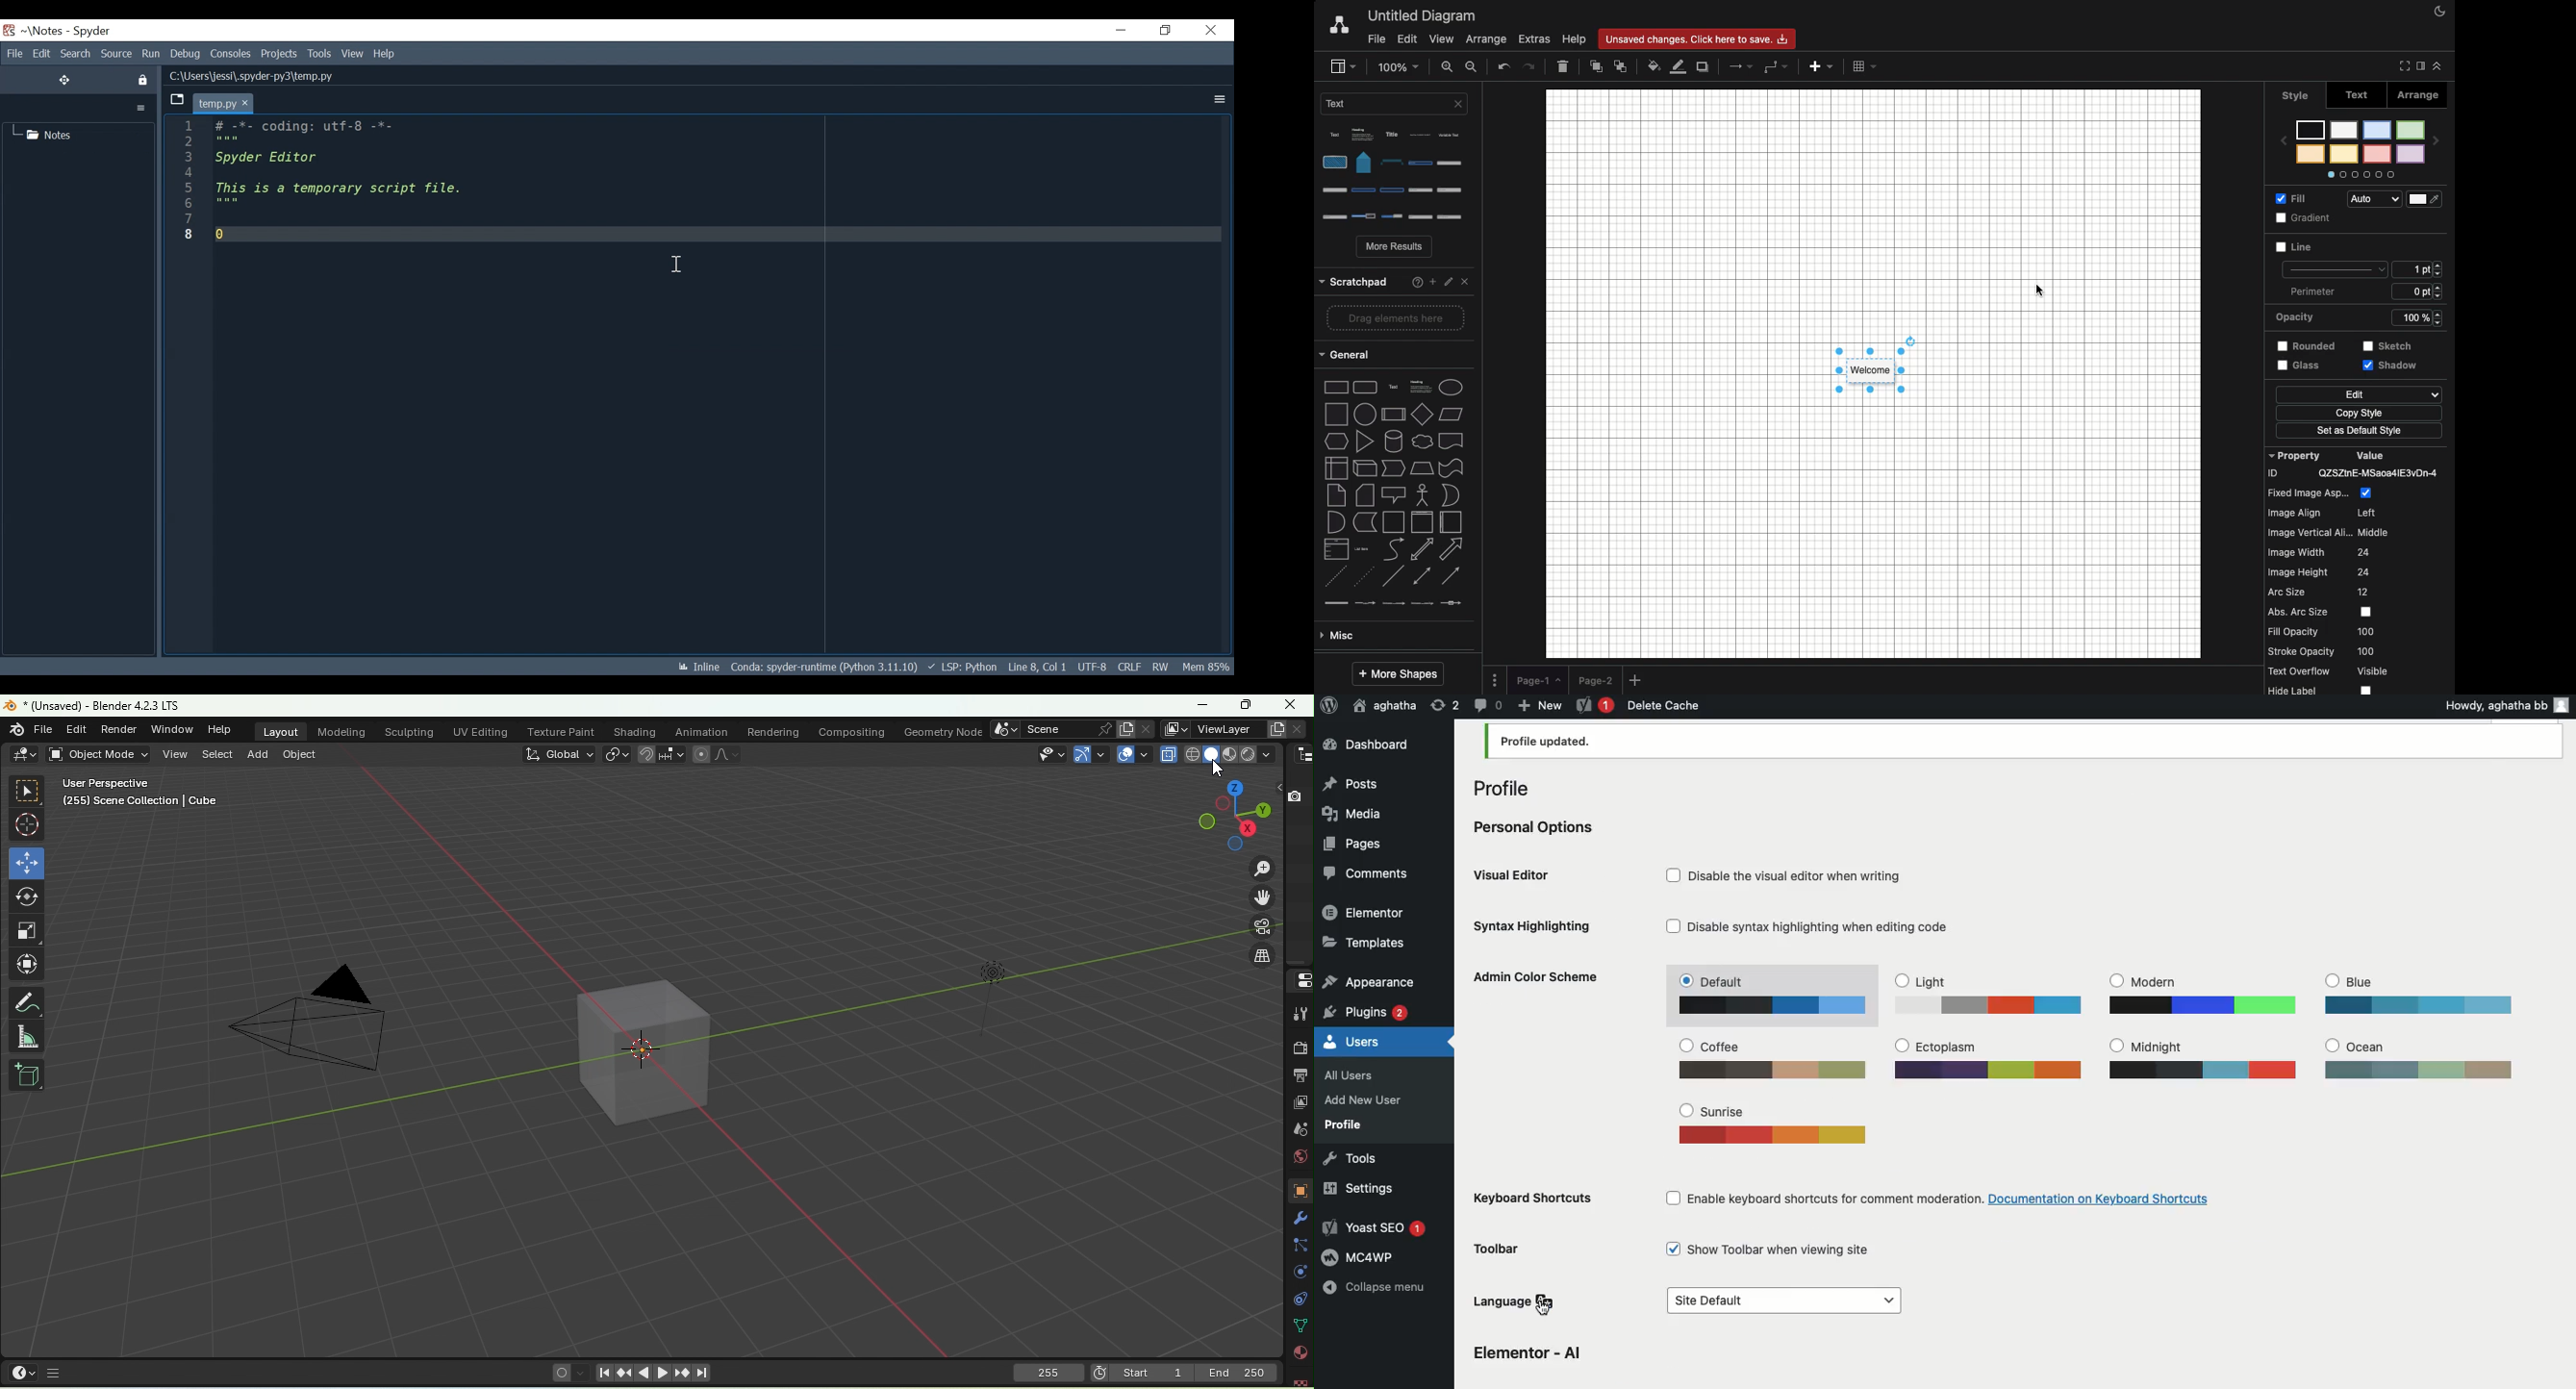 The width and height of the screenshot is (2576, 1400). Describe the element at coordinates (1207, 667) in the screenshot. I see `Mem 86%` at that location.